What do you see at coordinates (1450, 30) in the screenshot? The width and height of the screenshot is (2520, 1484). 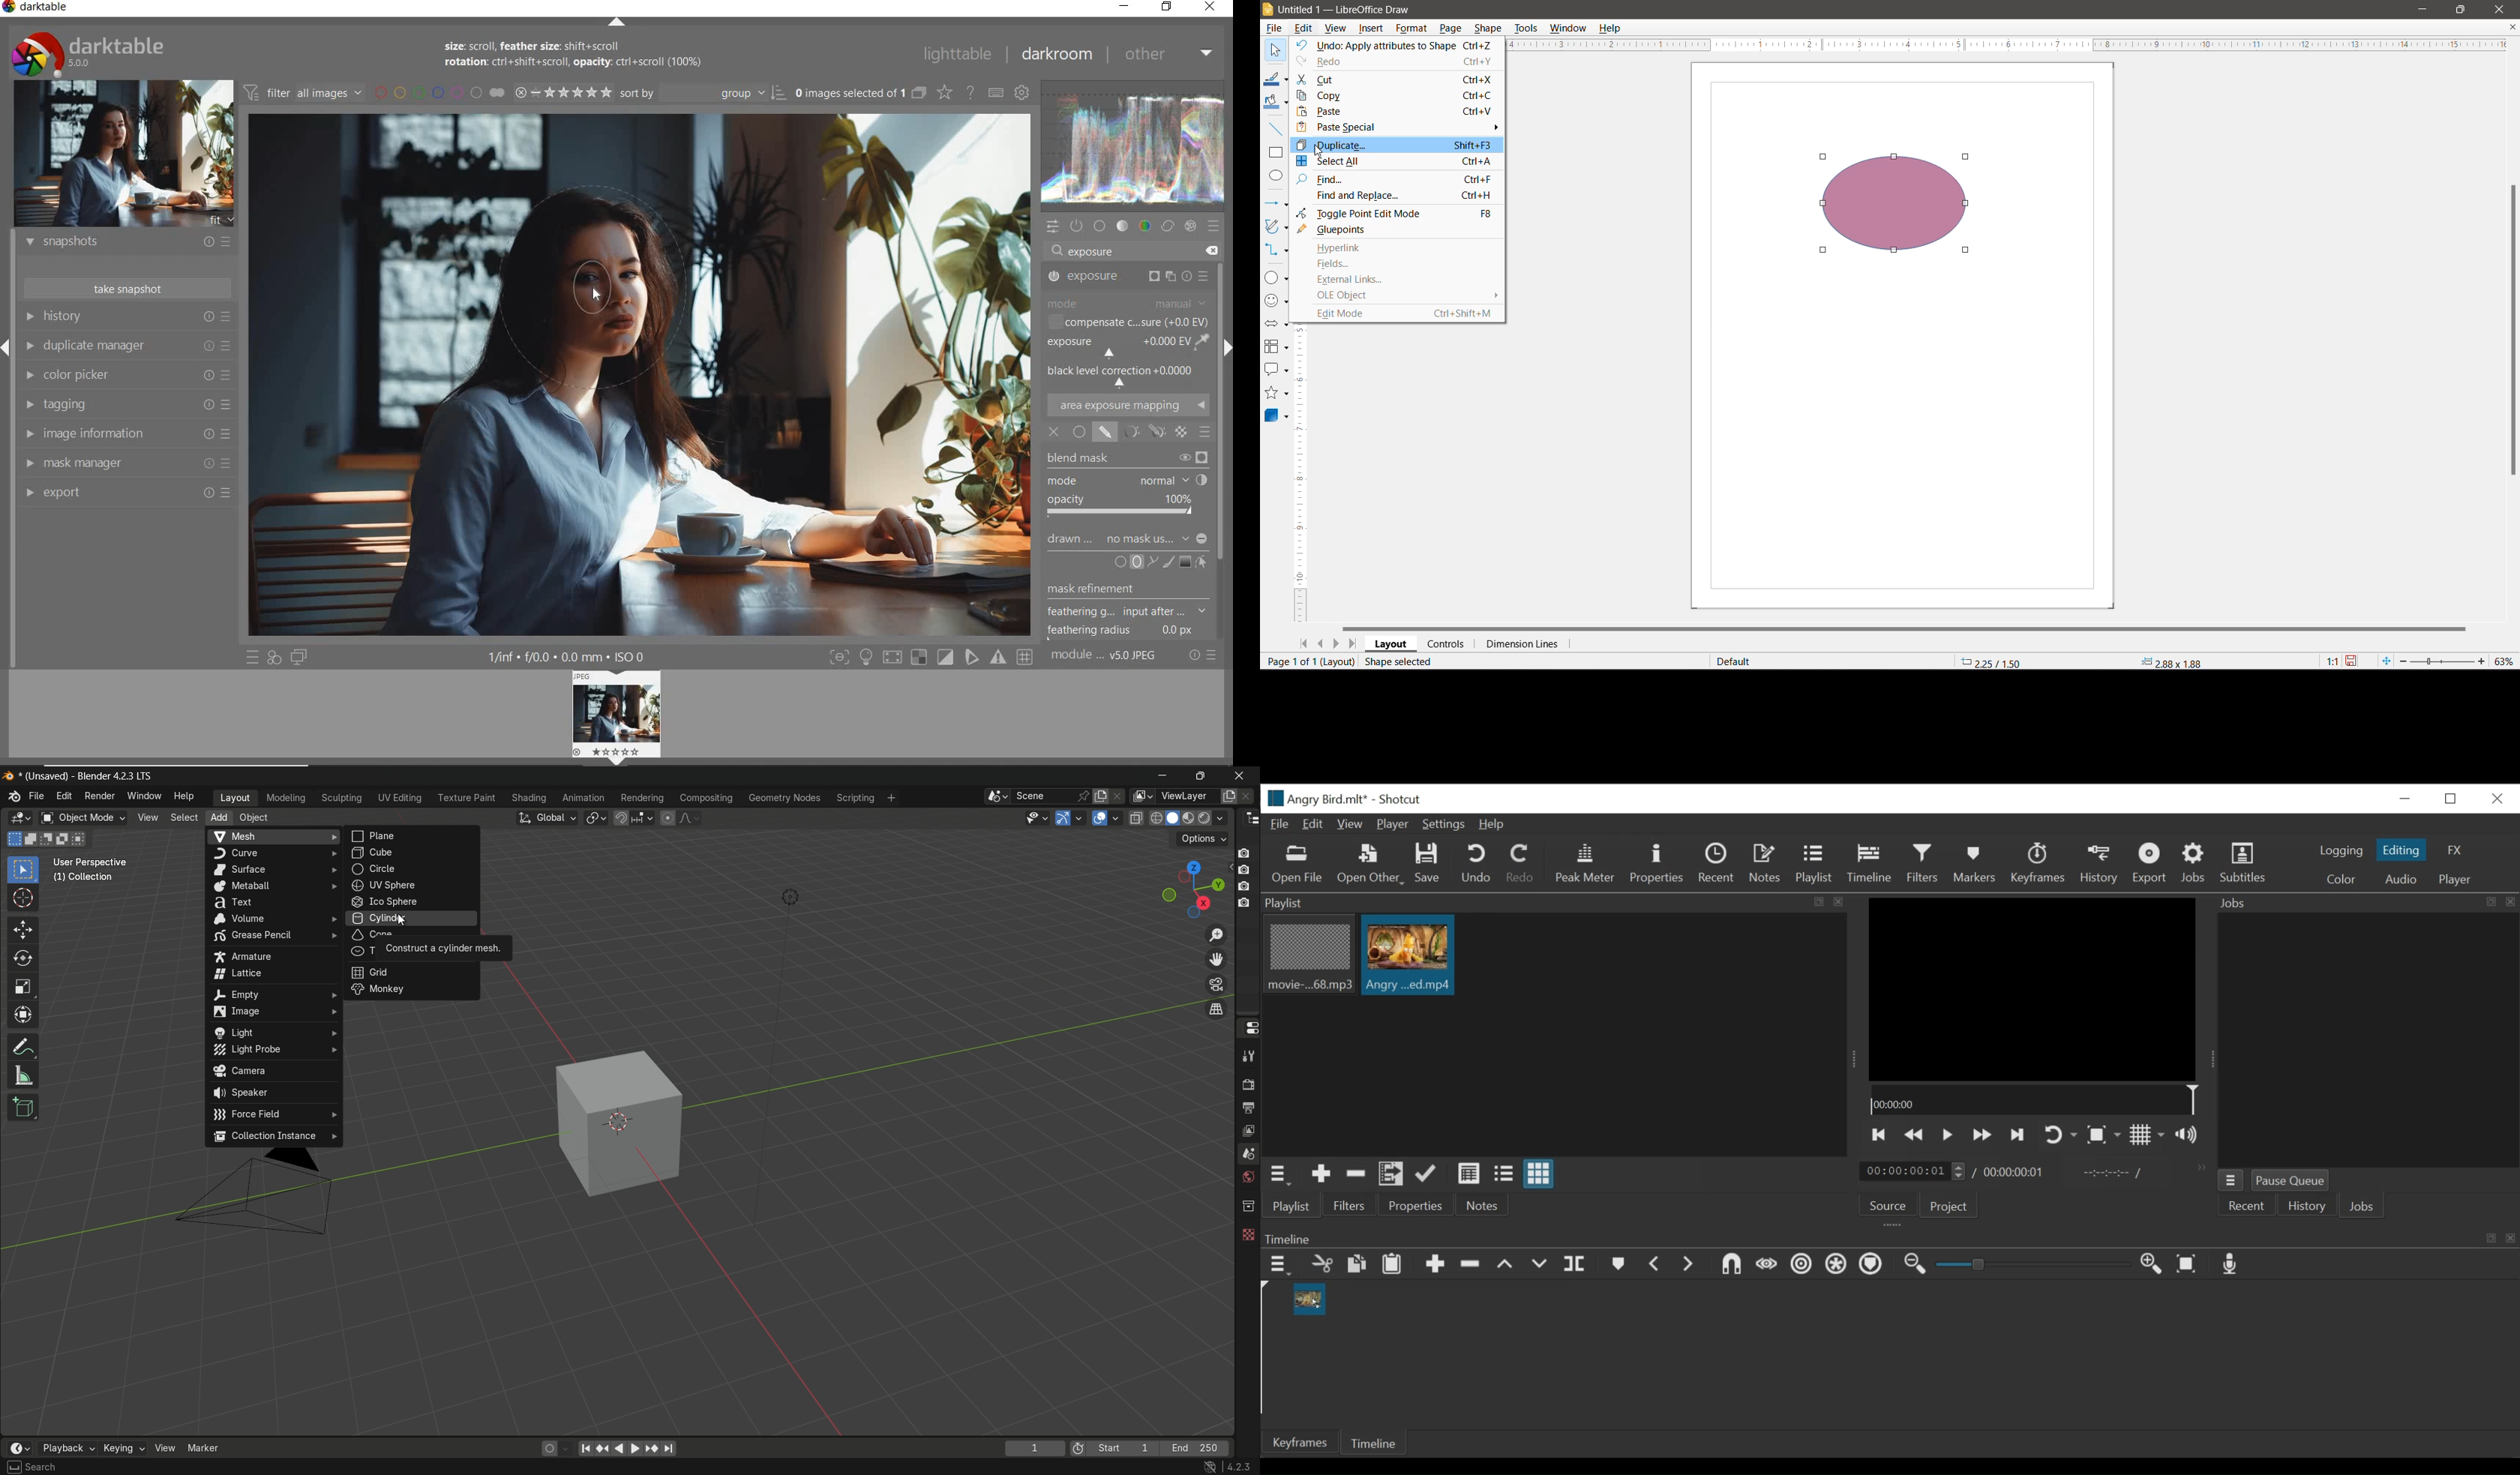 I see `Page` at bounding box center [1450, 30].